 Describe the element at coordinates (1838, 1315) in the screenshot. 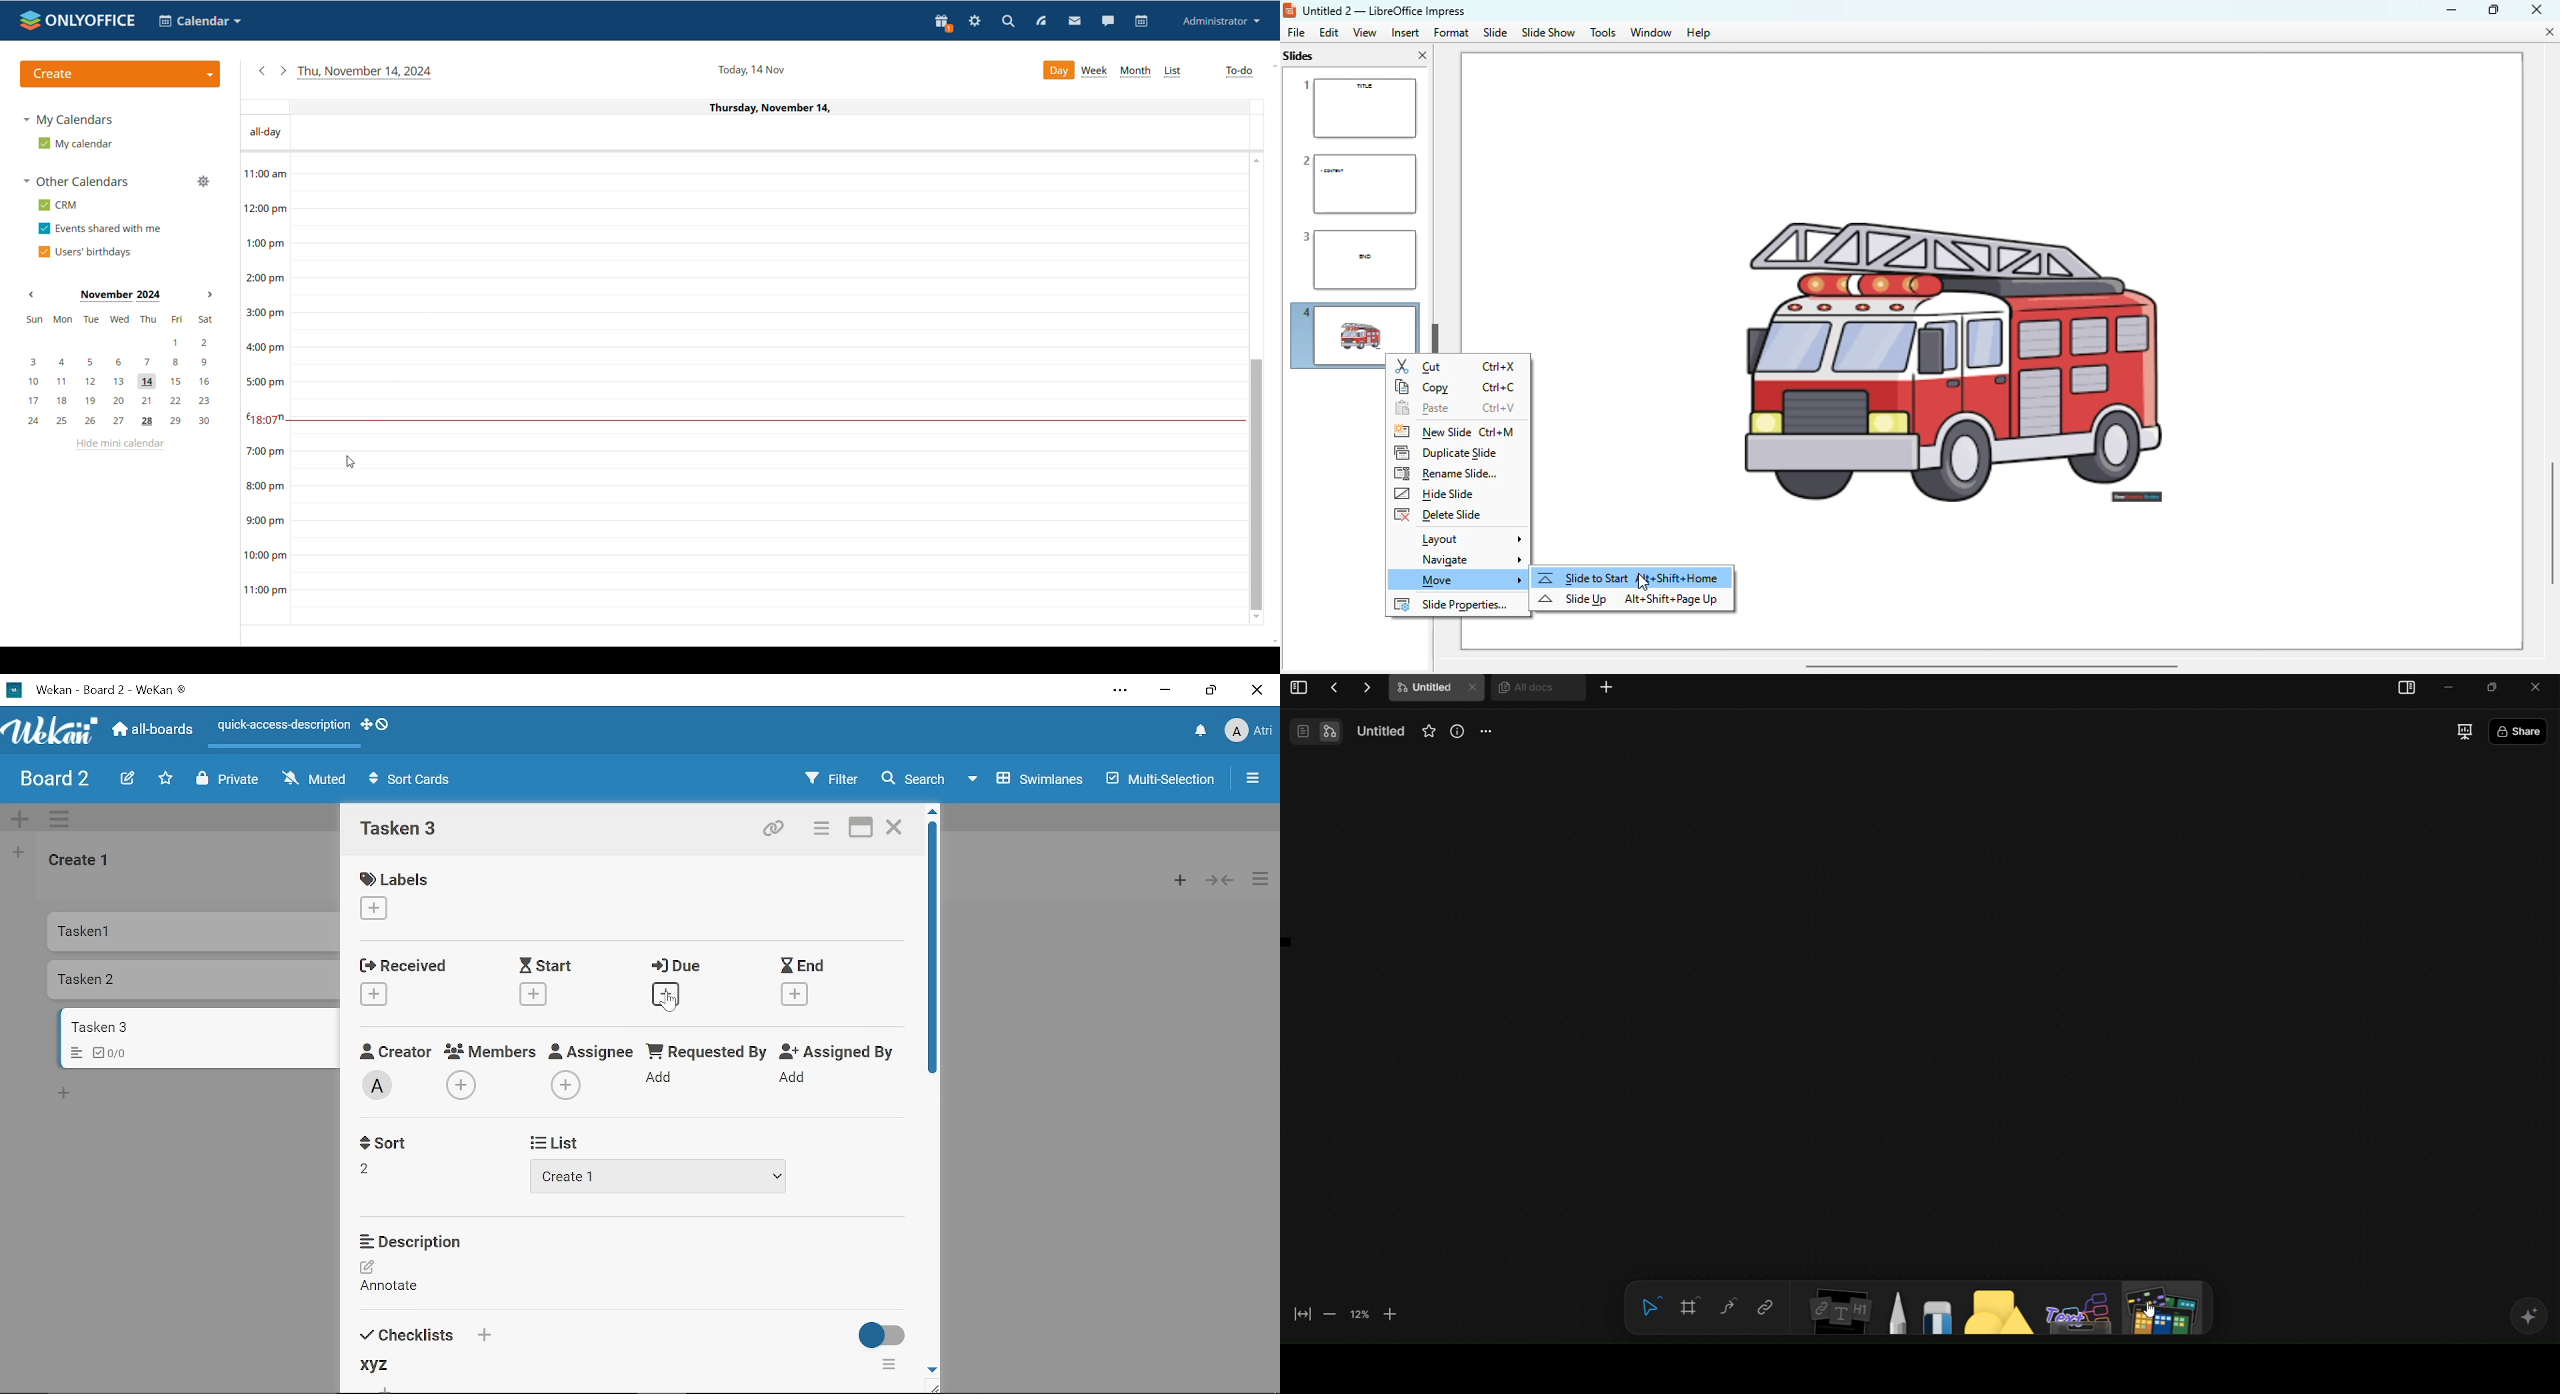

I see `Insert Elements Tool` at that location.